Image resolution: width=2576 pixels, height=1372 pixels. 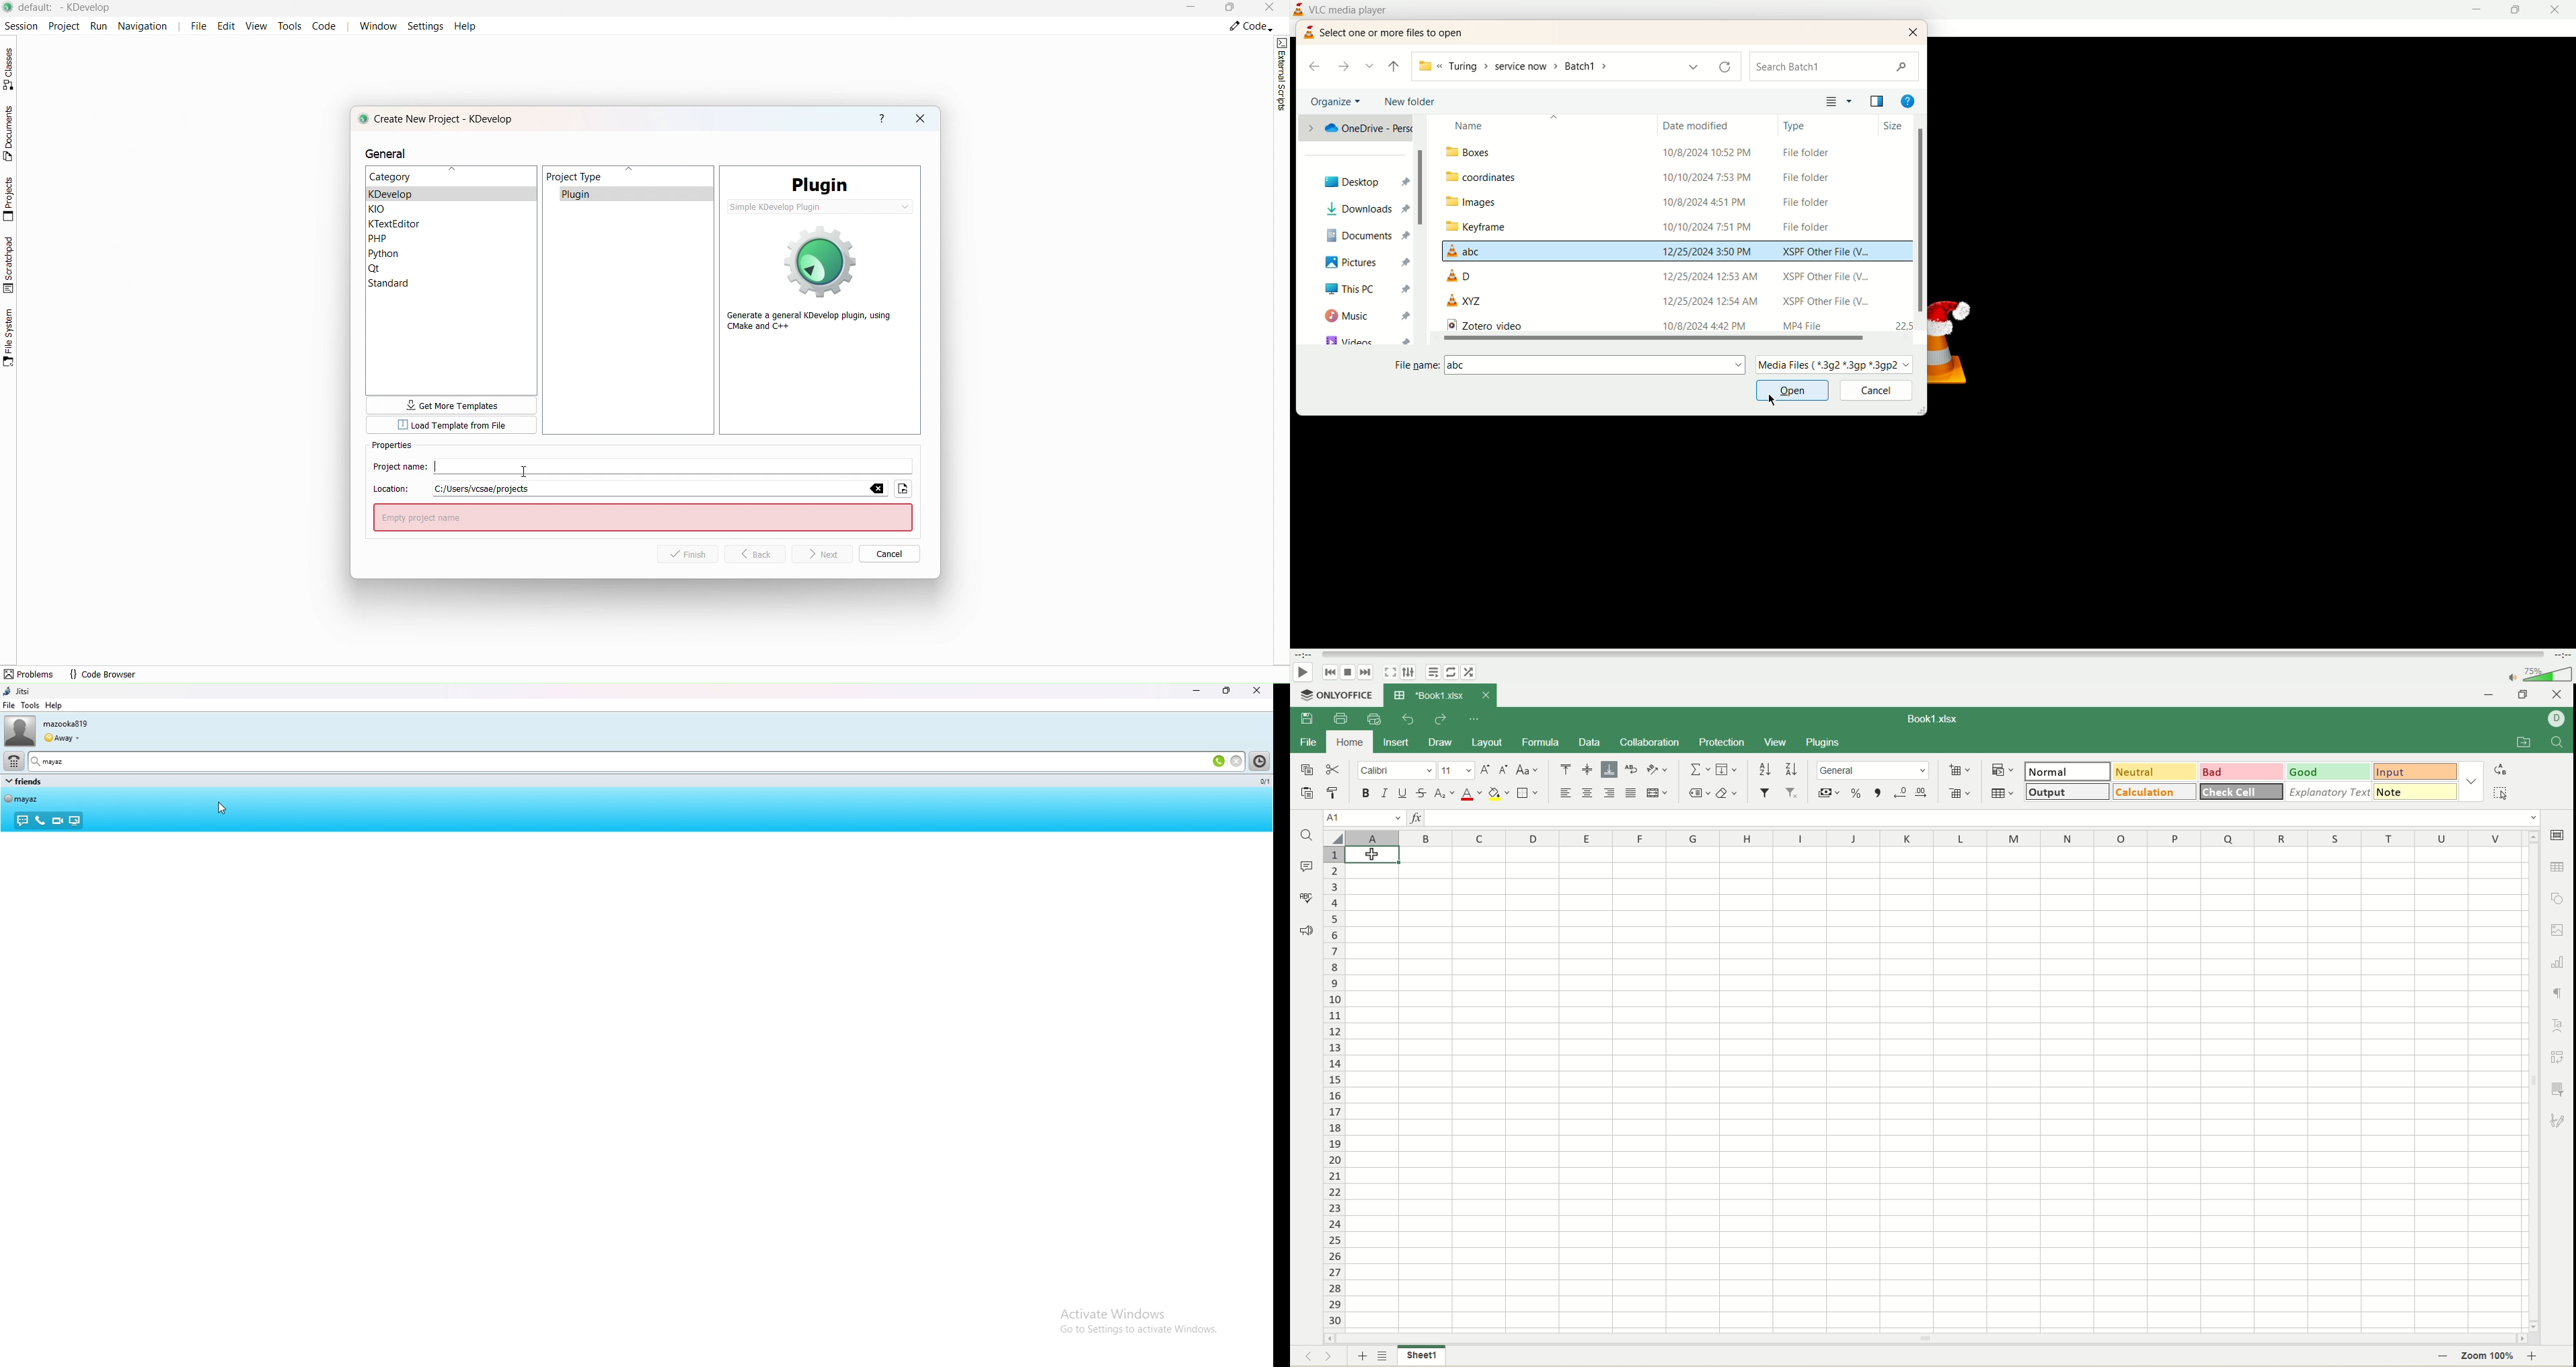 I want to click on back, so click(x=1315, y=64).